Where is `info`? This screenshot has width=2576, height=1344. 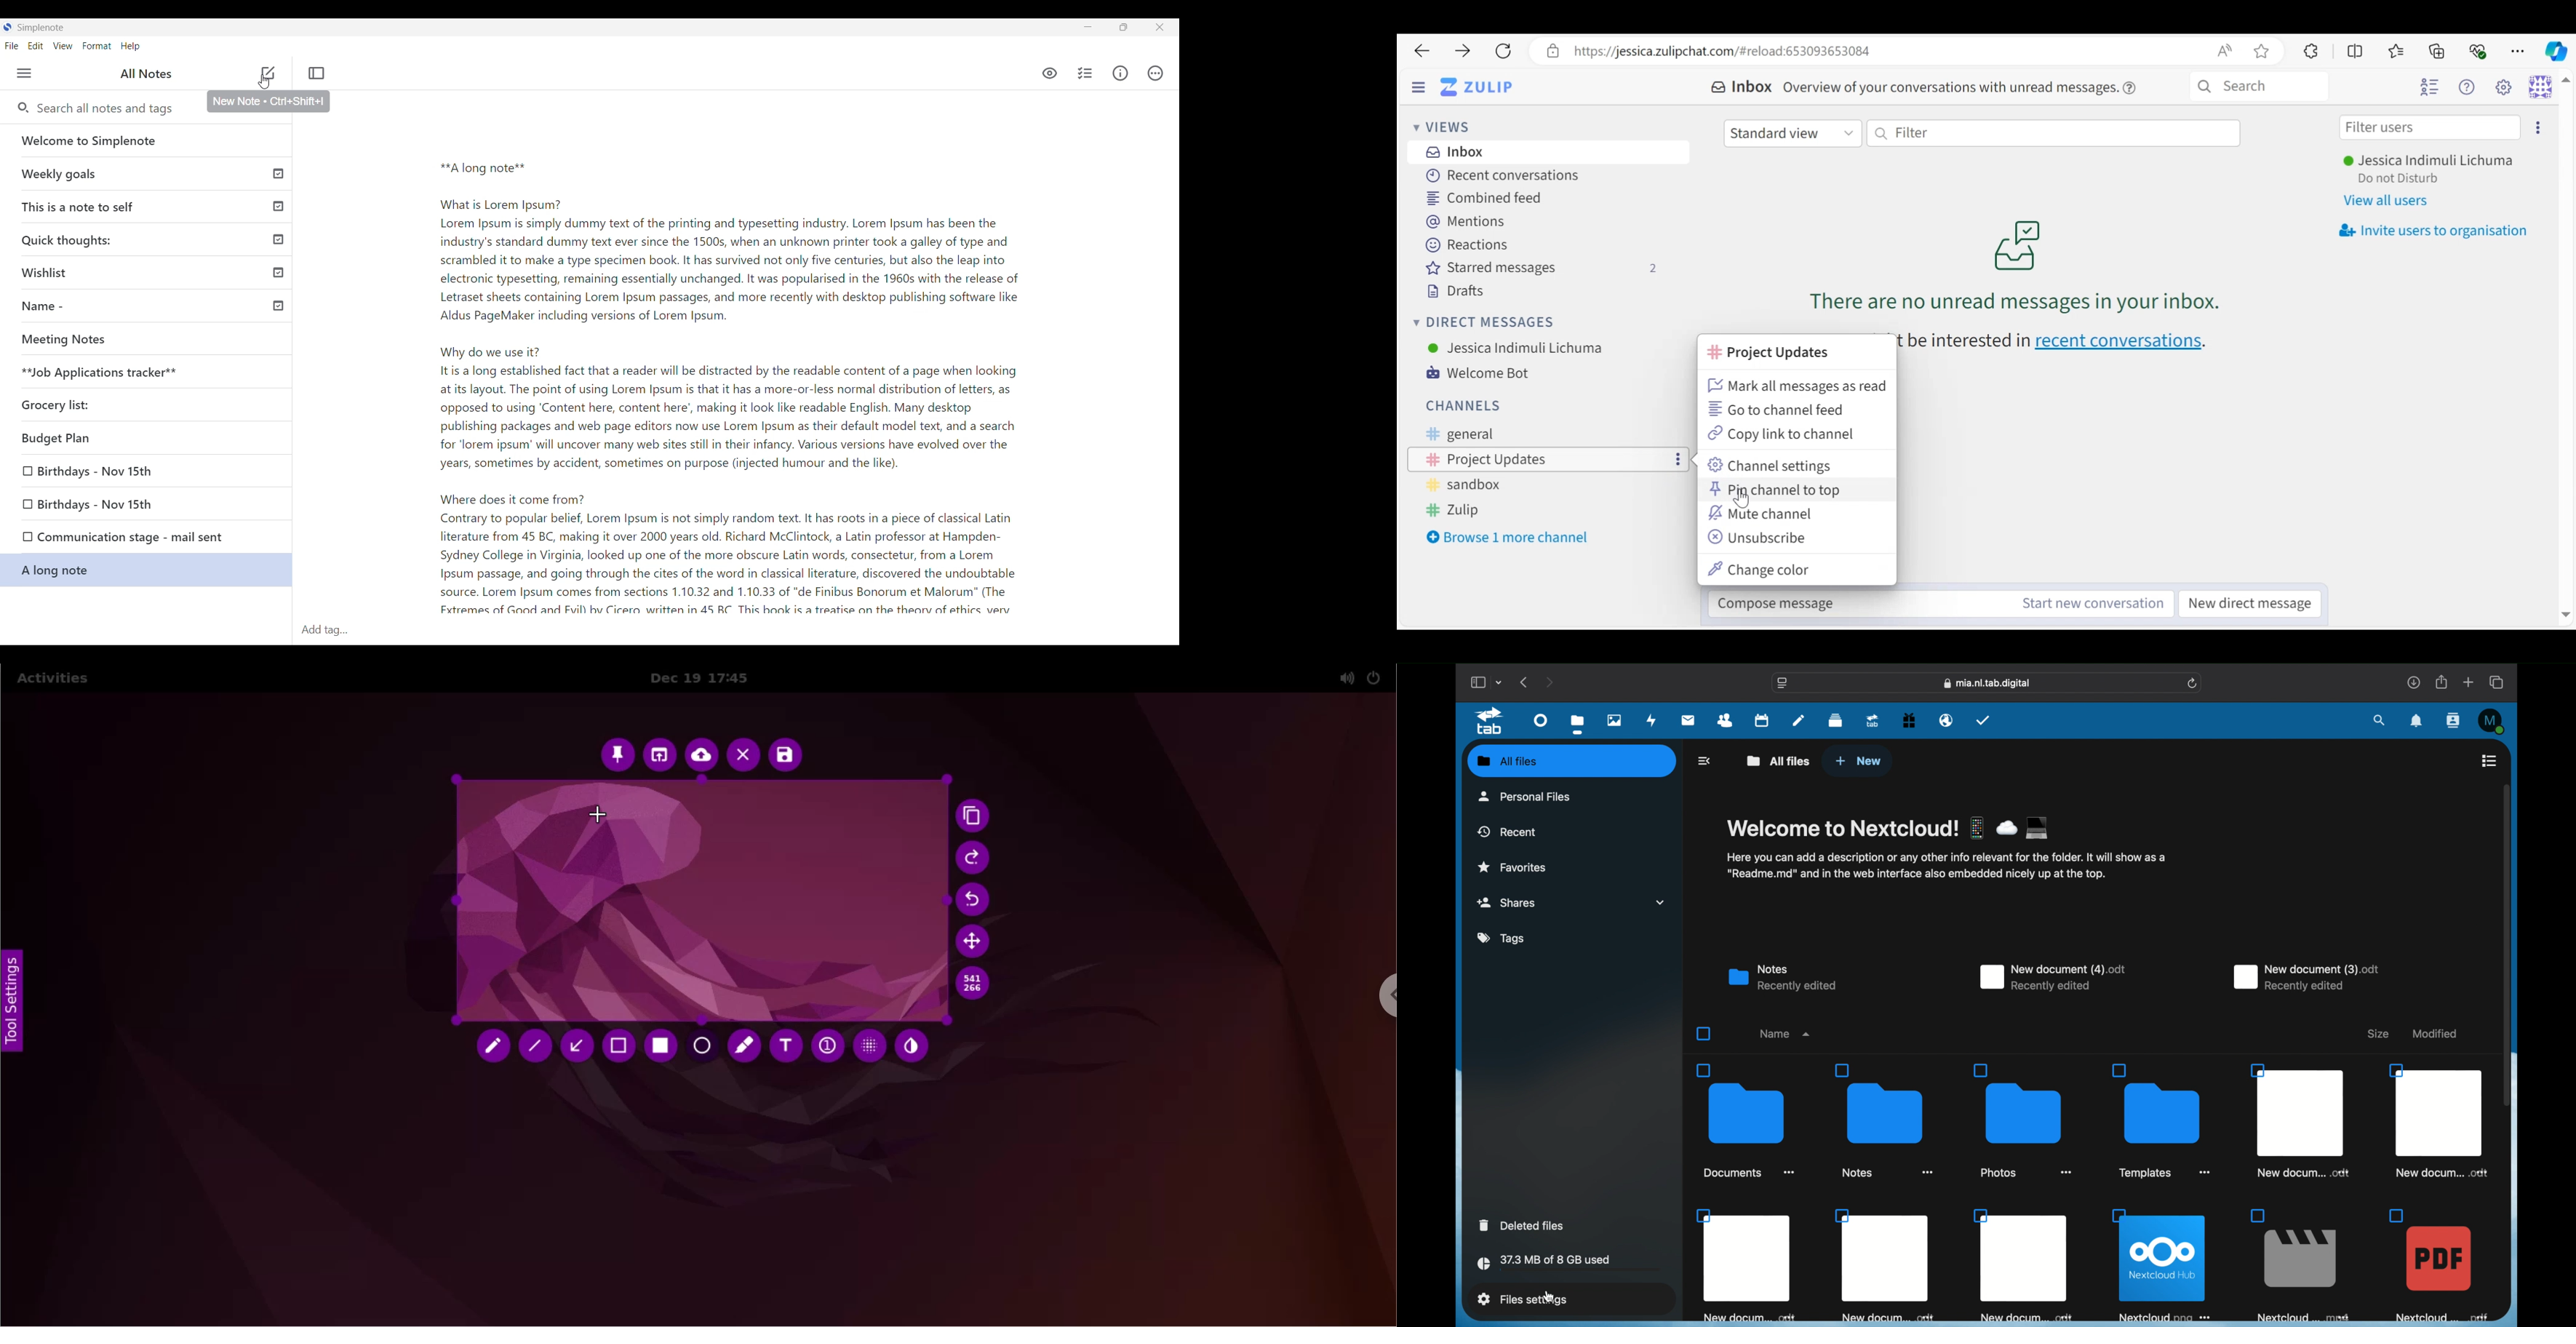
info is located at coordinates (1945, 866).